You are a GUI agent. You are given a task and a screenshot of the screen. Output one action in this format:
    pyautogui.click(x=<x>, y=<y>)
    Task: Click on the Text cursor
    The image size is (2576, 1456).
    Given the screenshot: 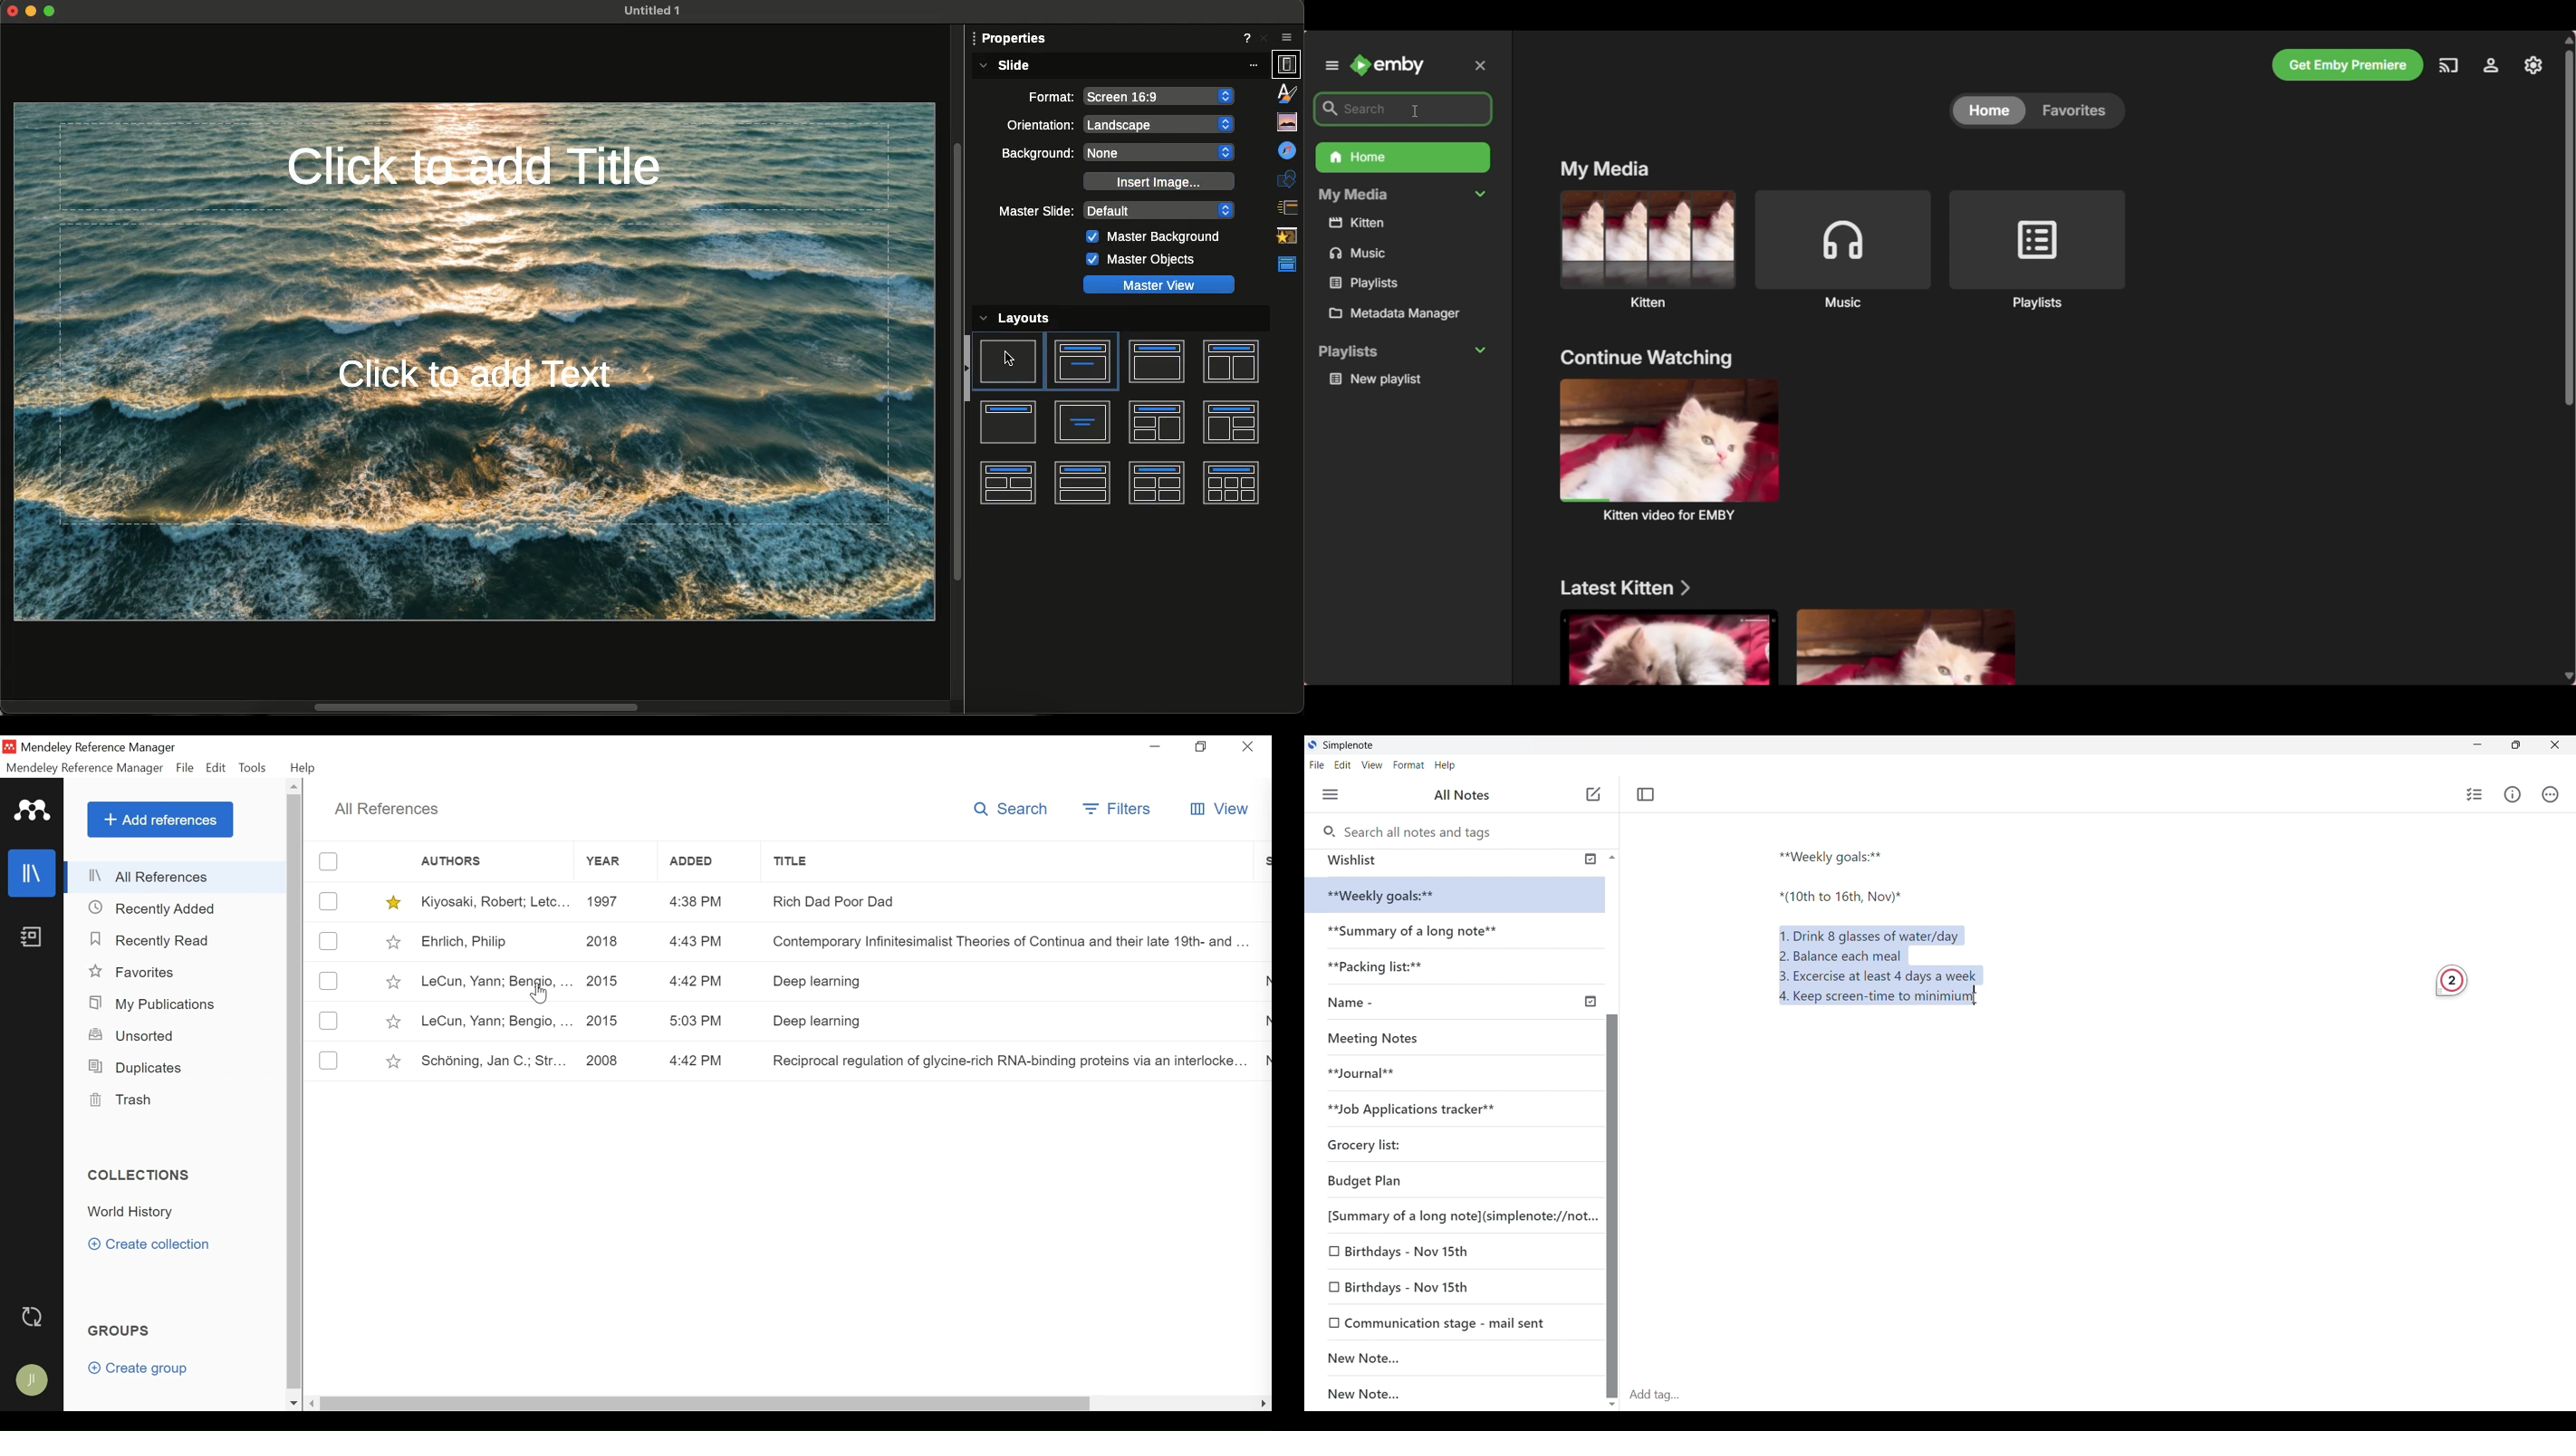 What is the action you would take?
    pyautogui.click(x=1989, y=1000)
    